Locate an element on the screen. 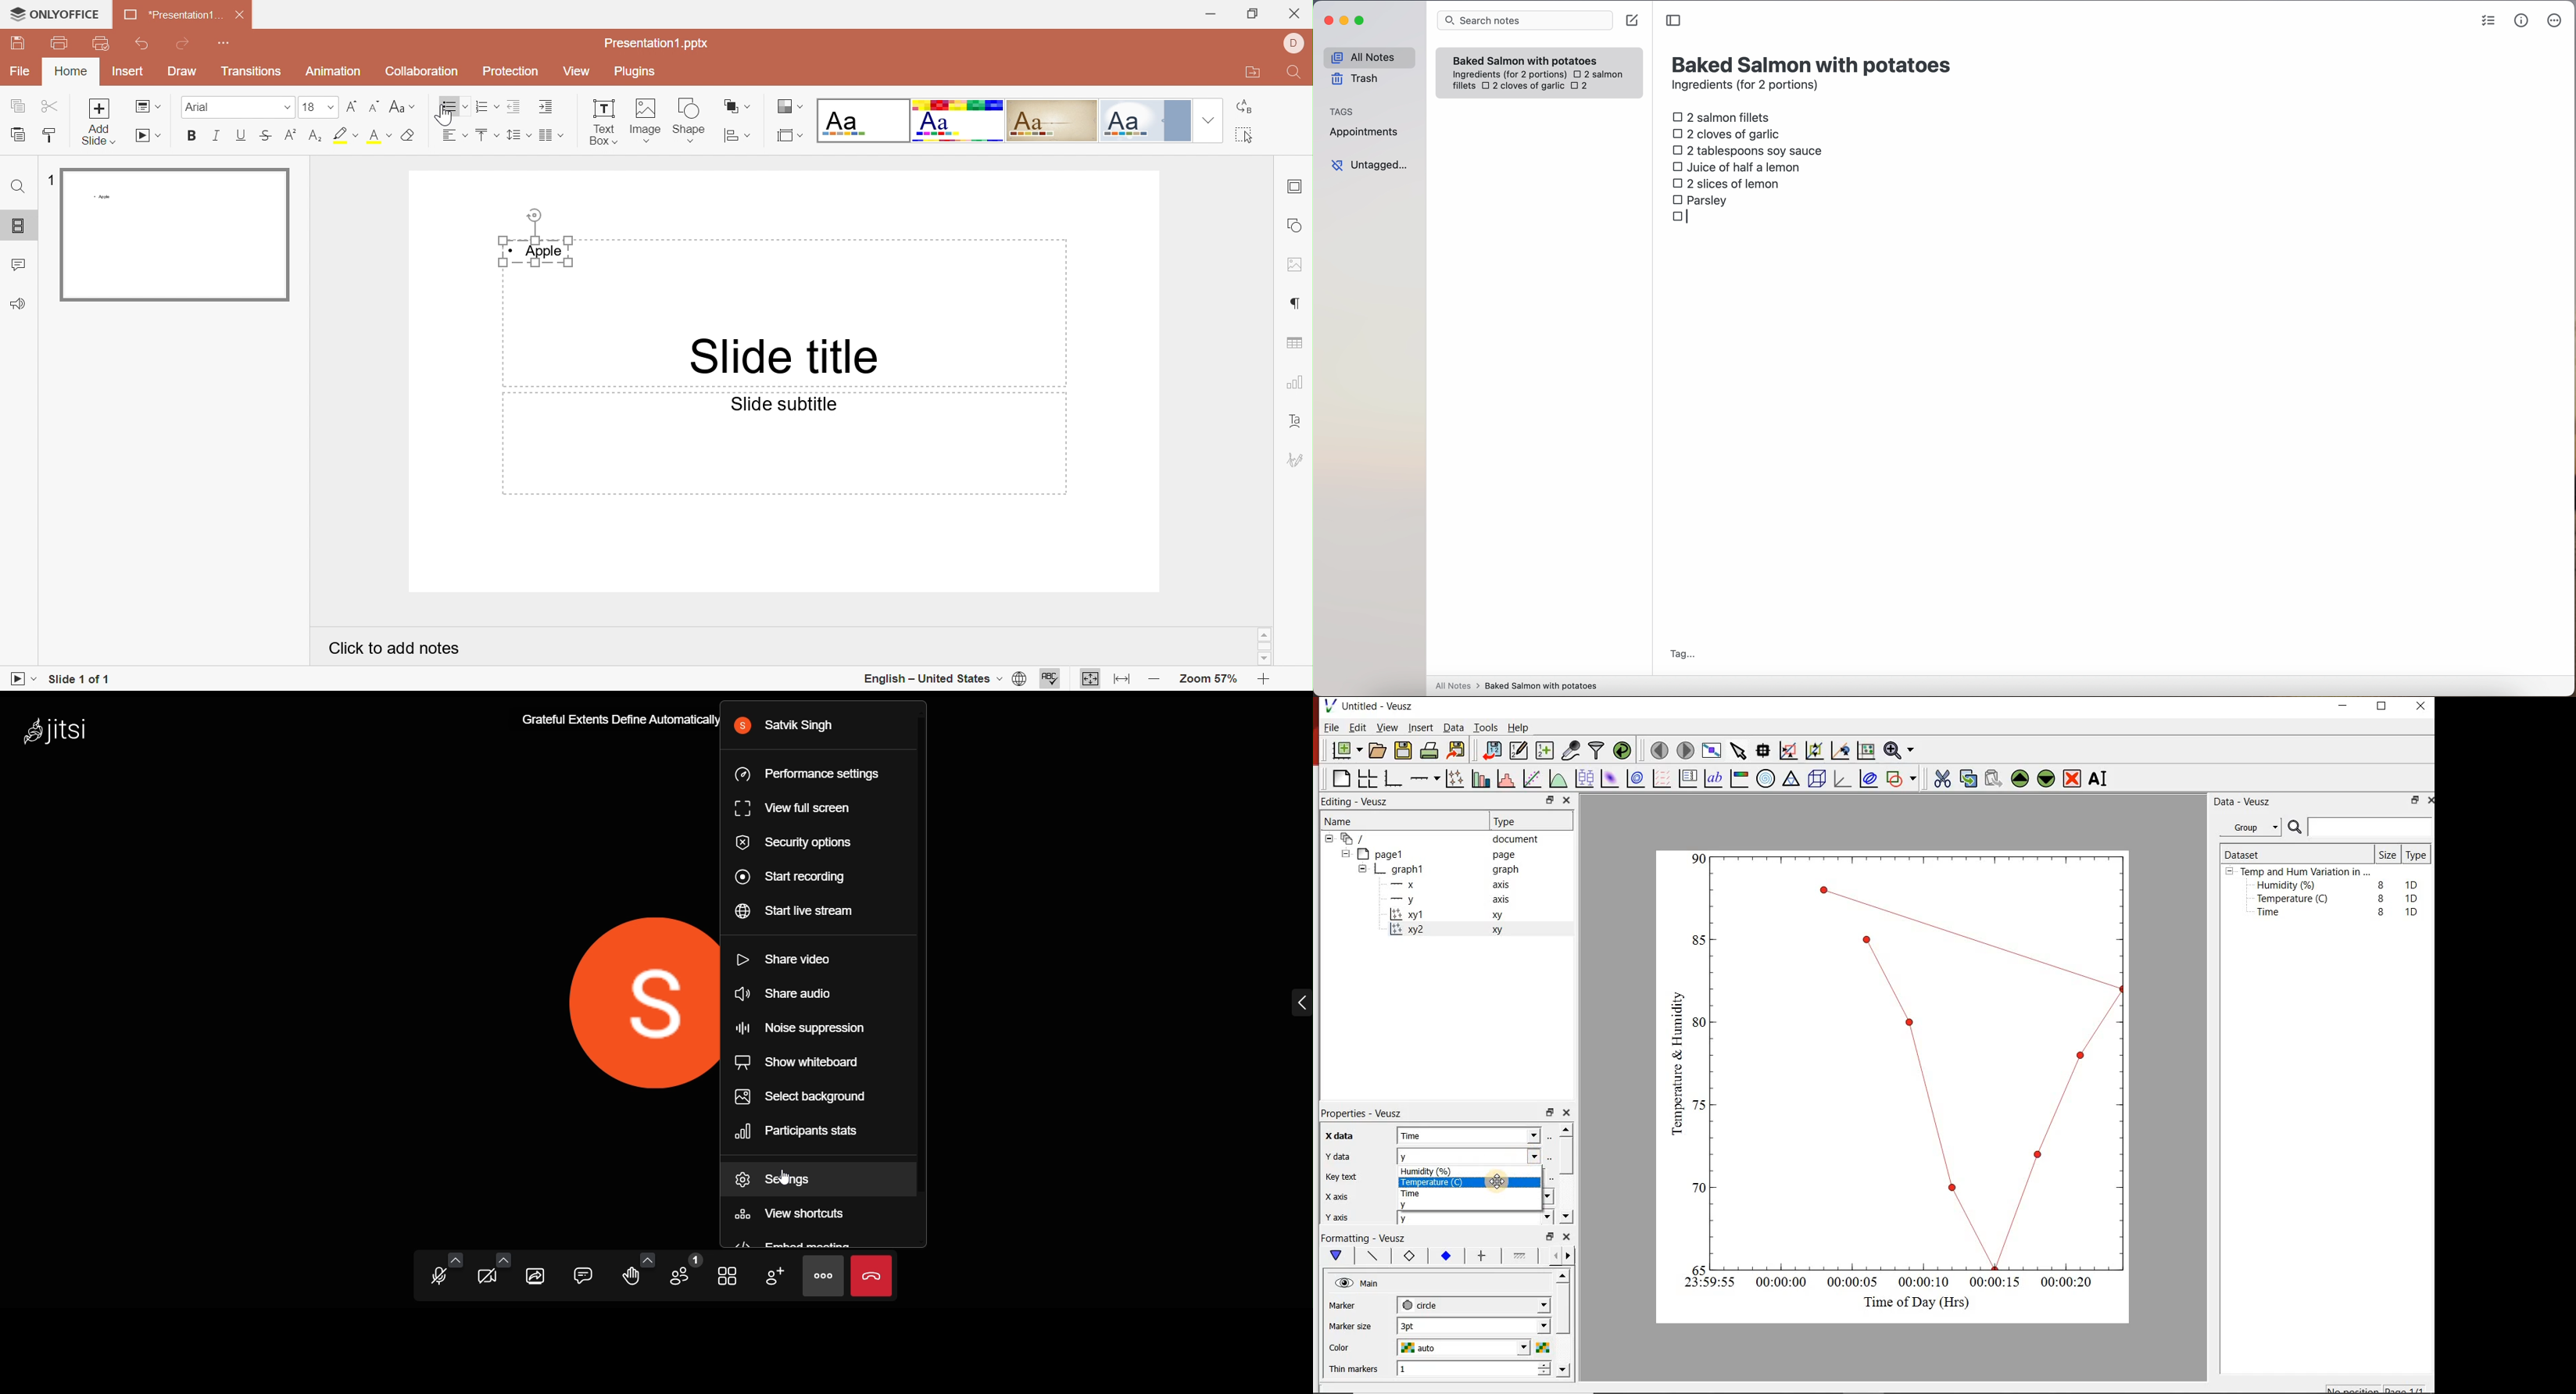 The image size is (2576, 1400). maximize is located at coordinates (1361, 20).